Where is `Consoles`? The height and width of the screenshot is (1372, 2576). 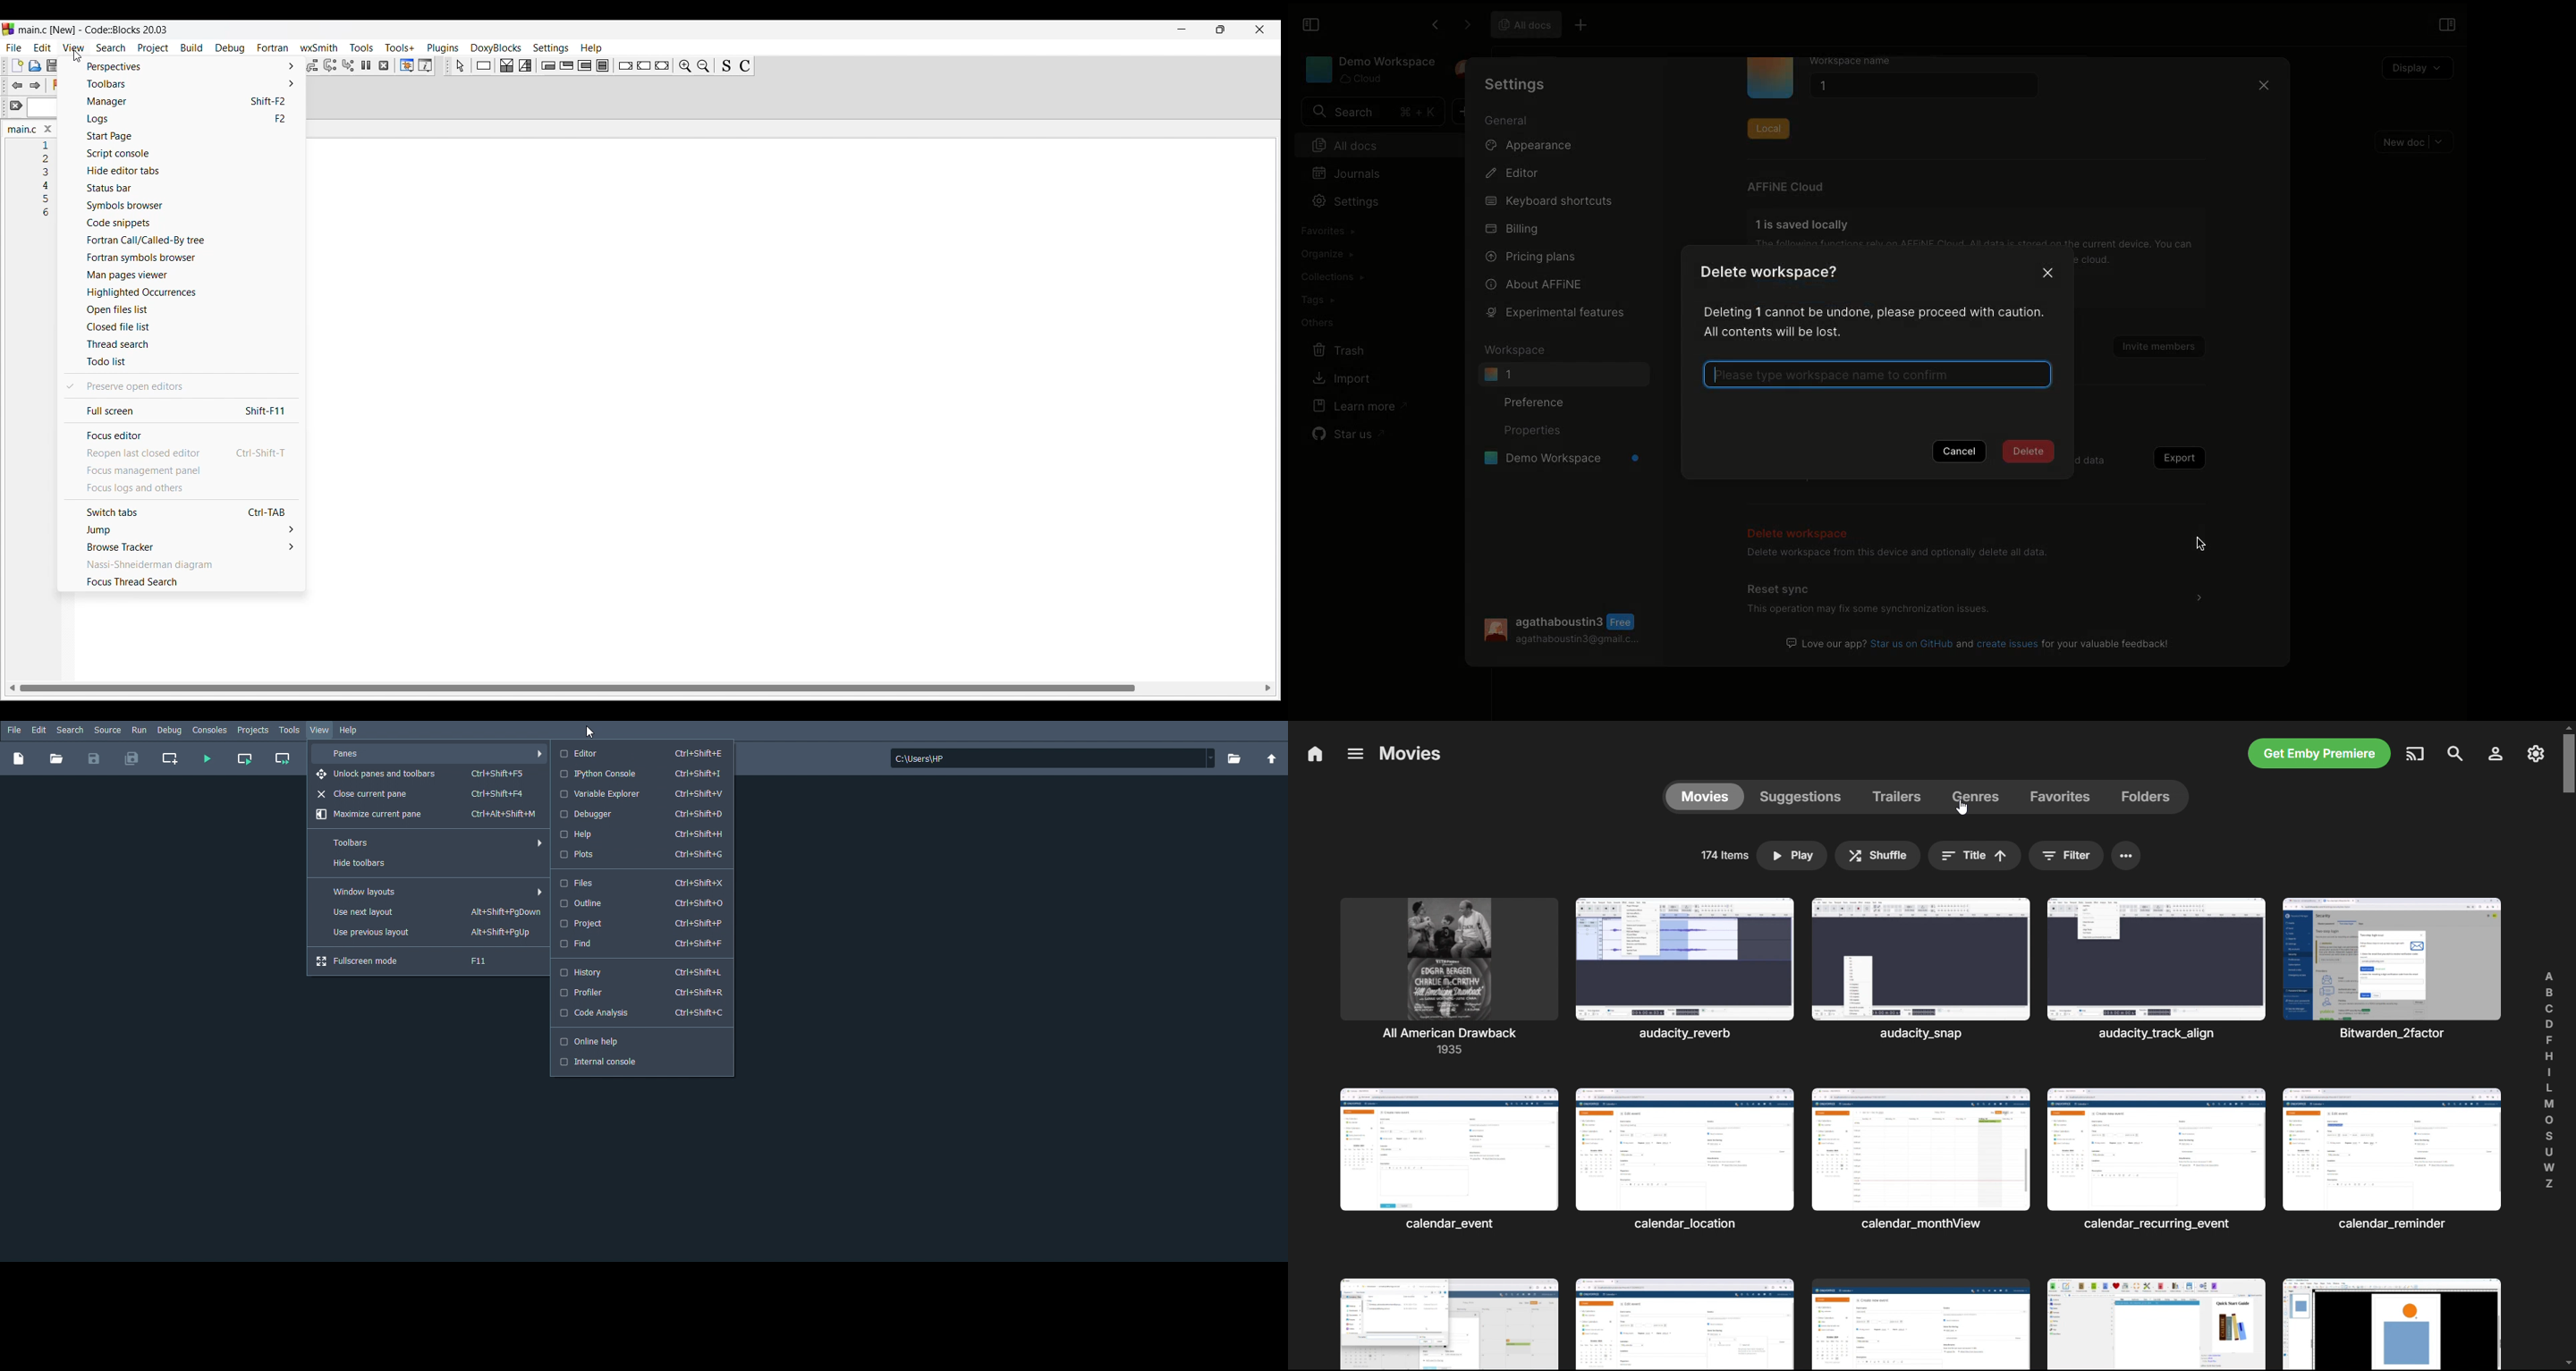
Consoles is located at coordinates (210, 730).